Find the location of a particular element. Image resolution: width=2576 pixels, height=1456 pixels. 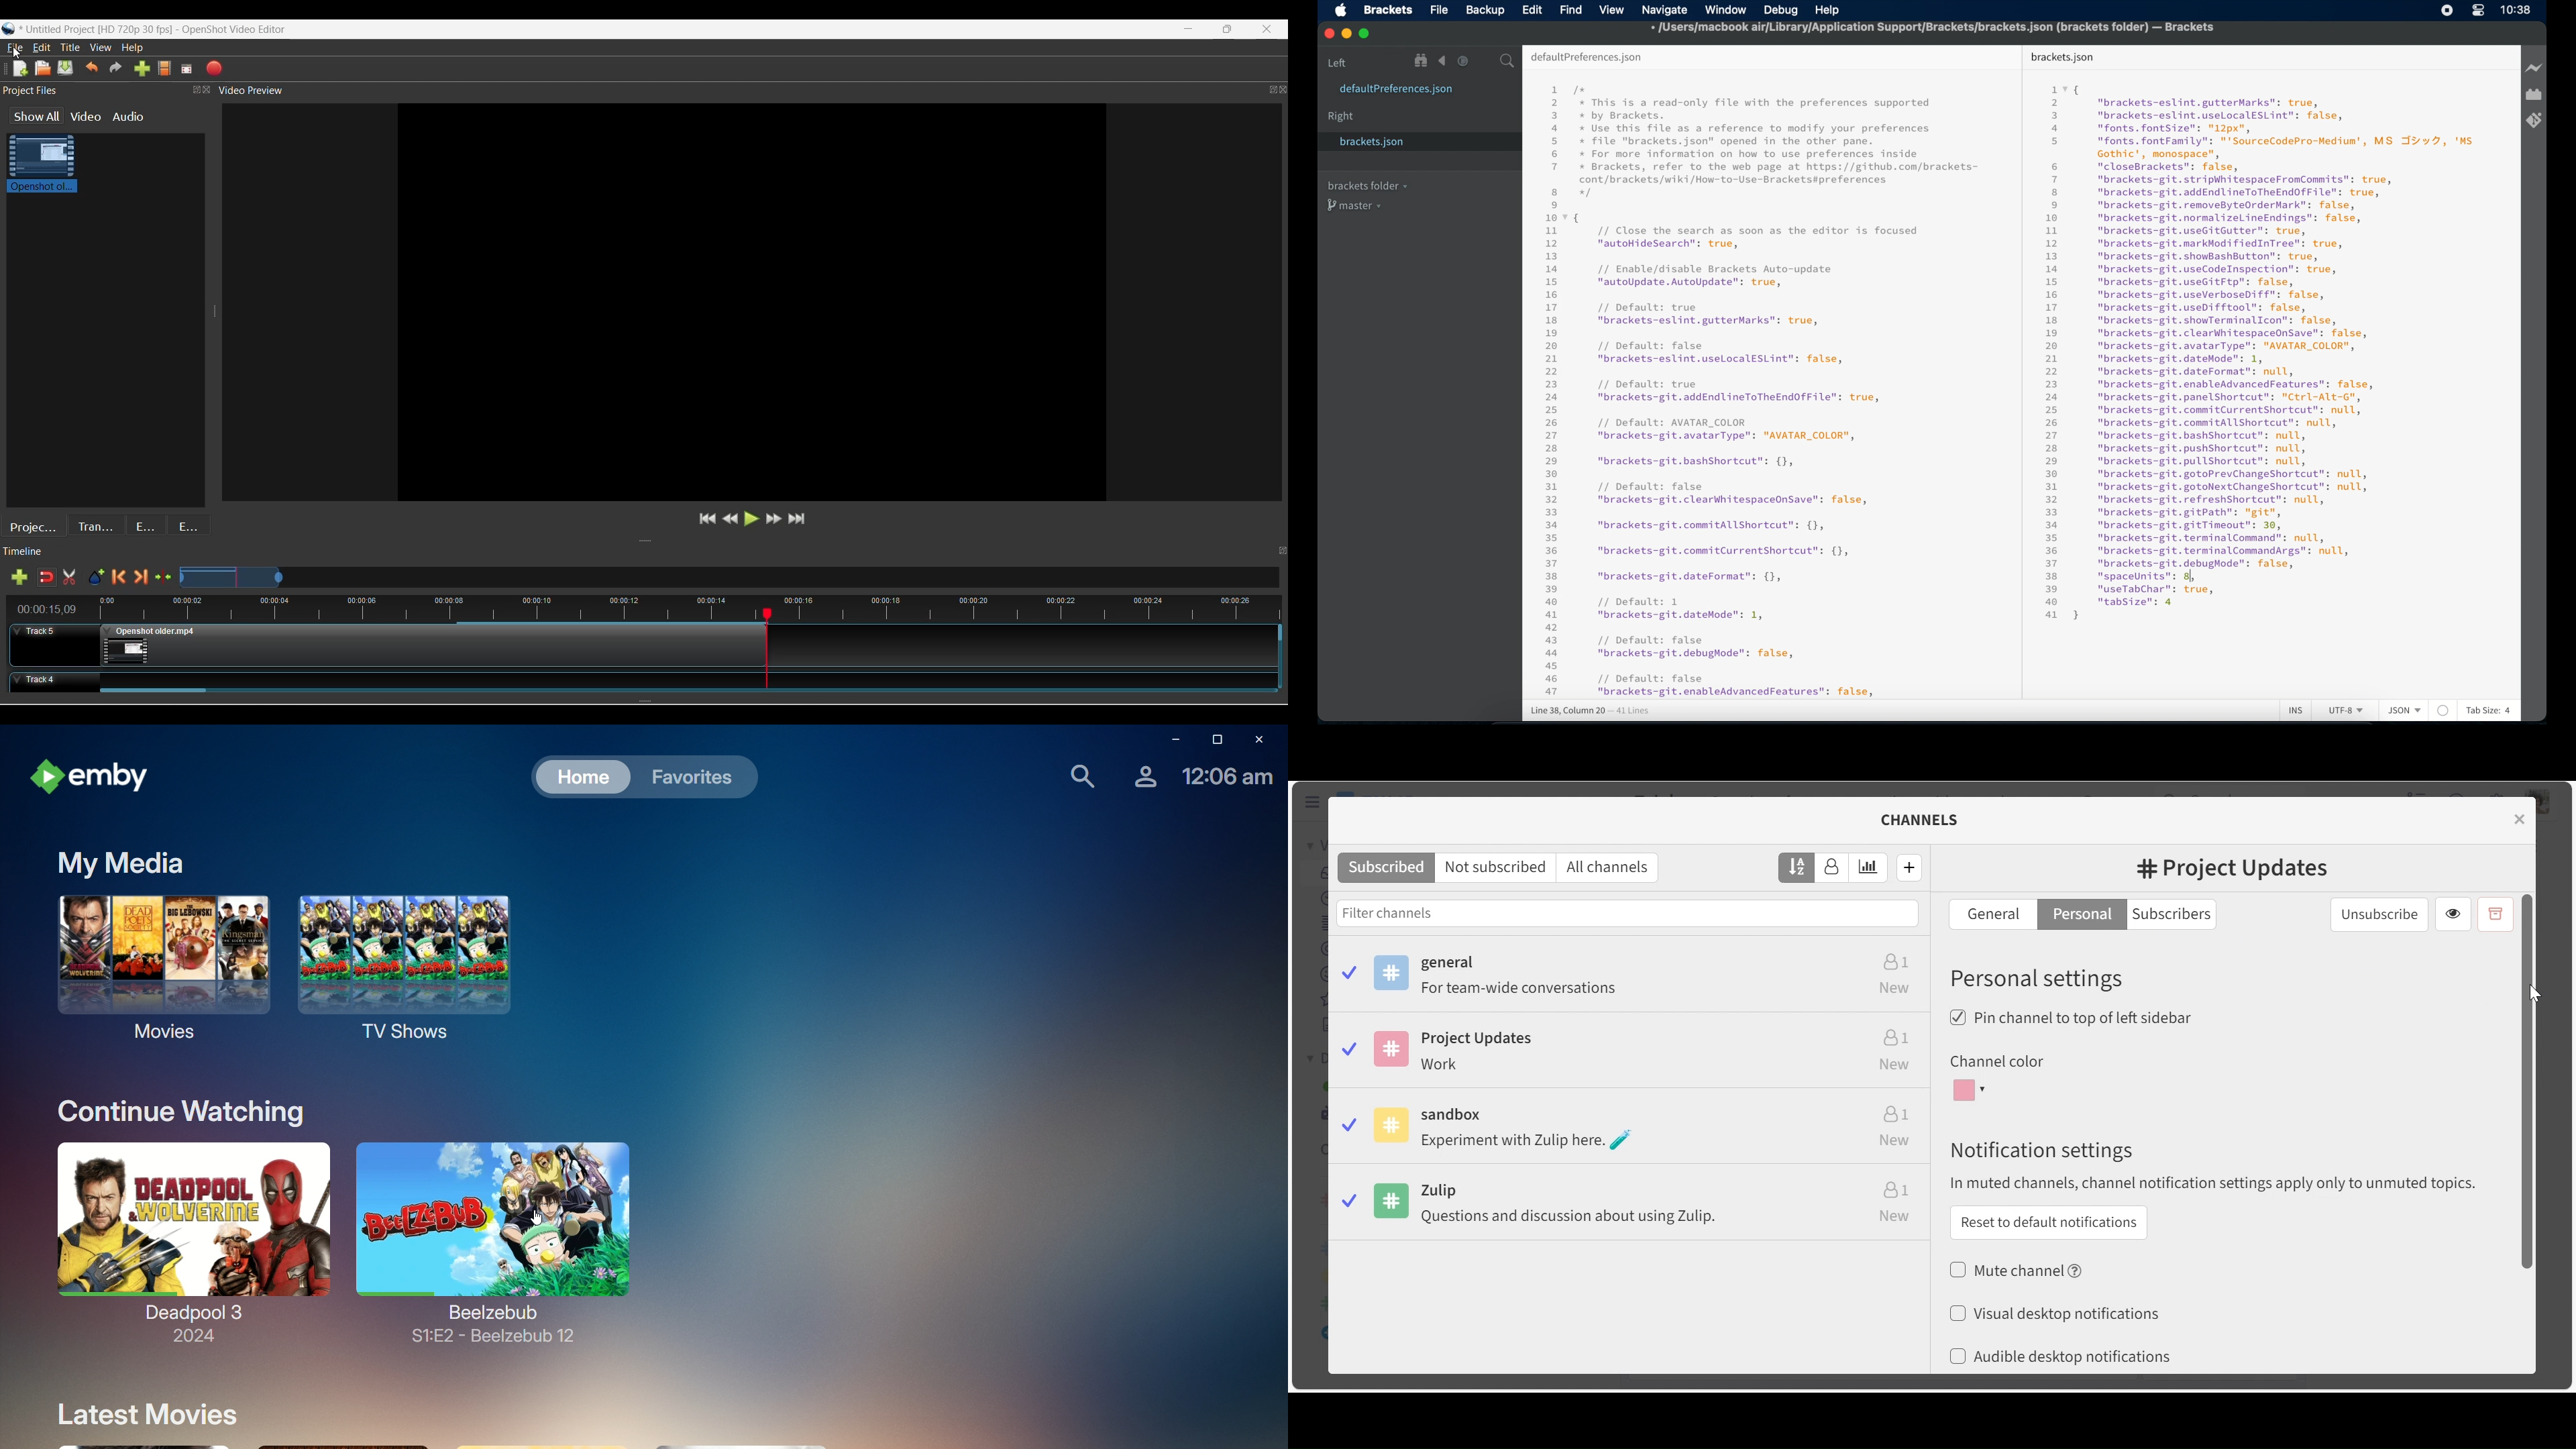

close is located at coordinates (1330, 34).